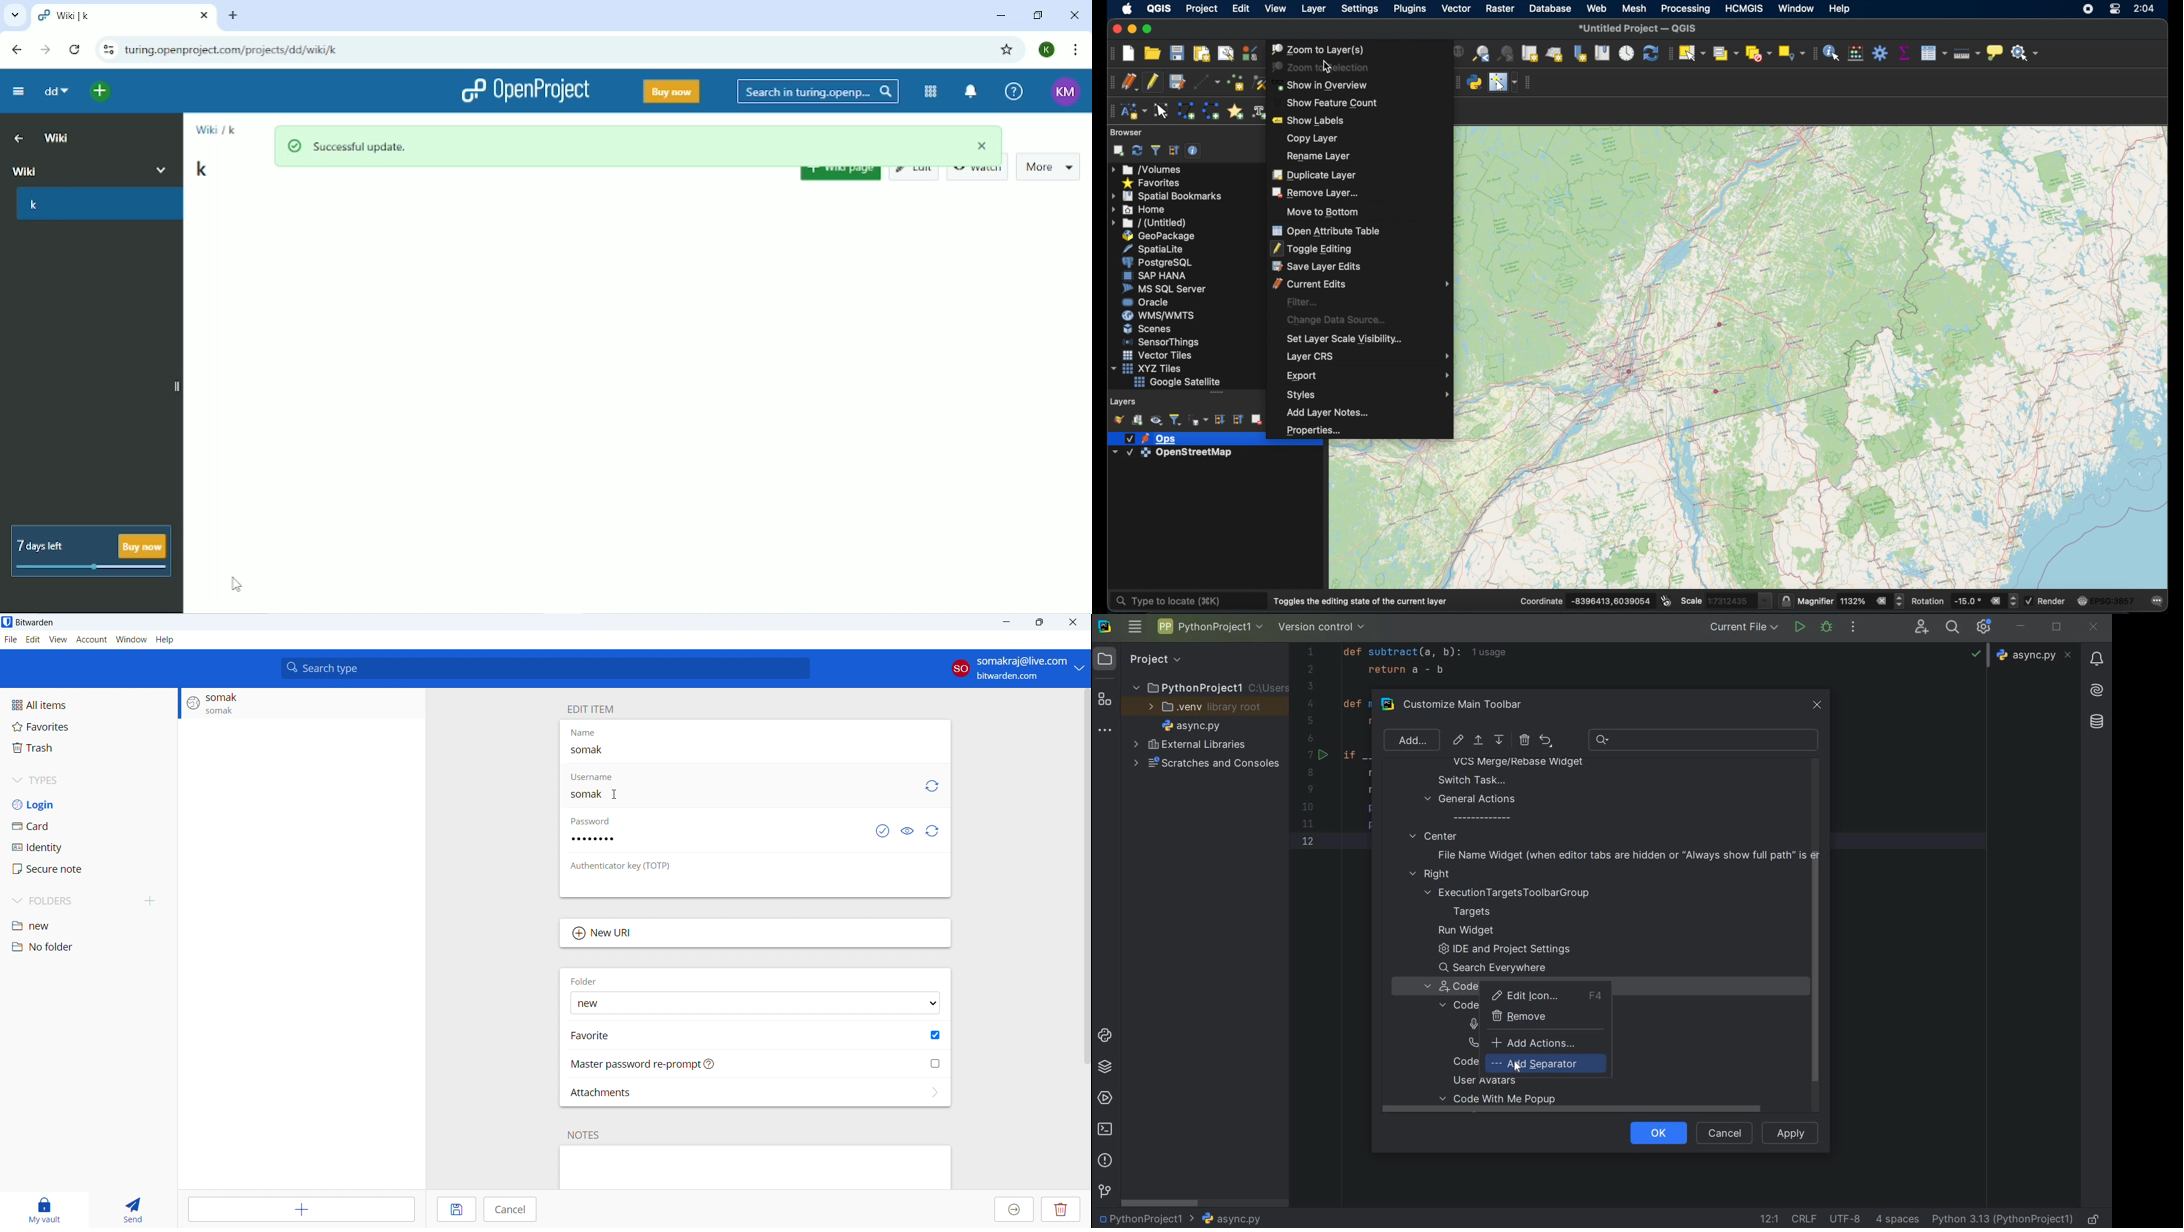  What do you see at coordinates (131, 639) in the screenshot?
I see `window` at bounding box center [131, 639].